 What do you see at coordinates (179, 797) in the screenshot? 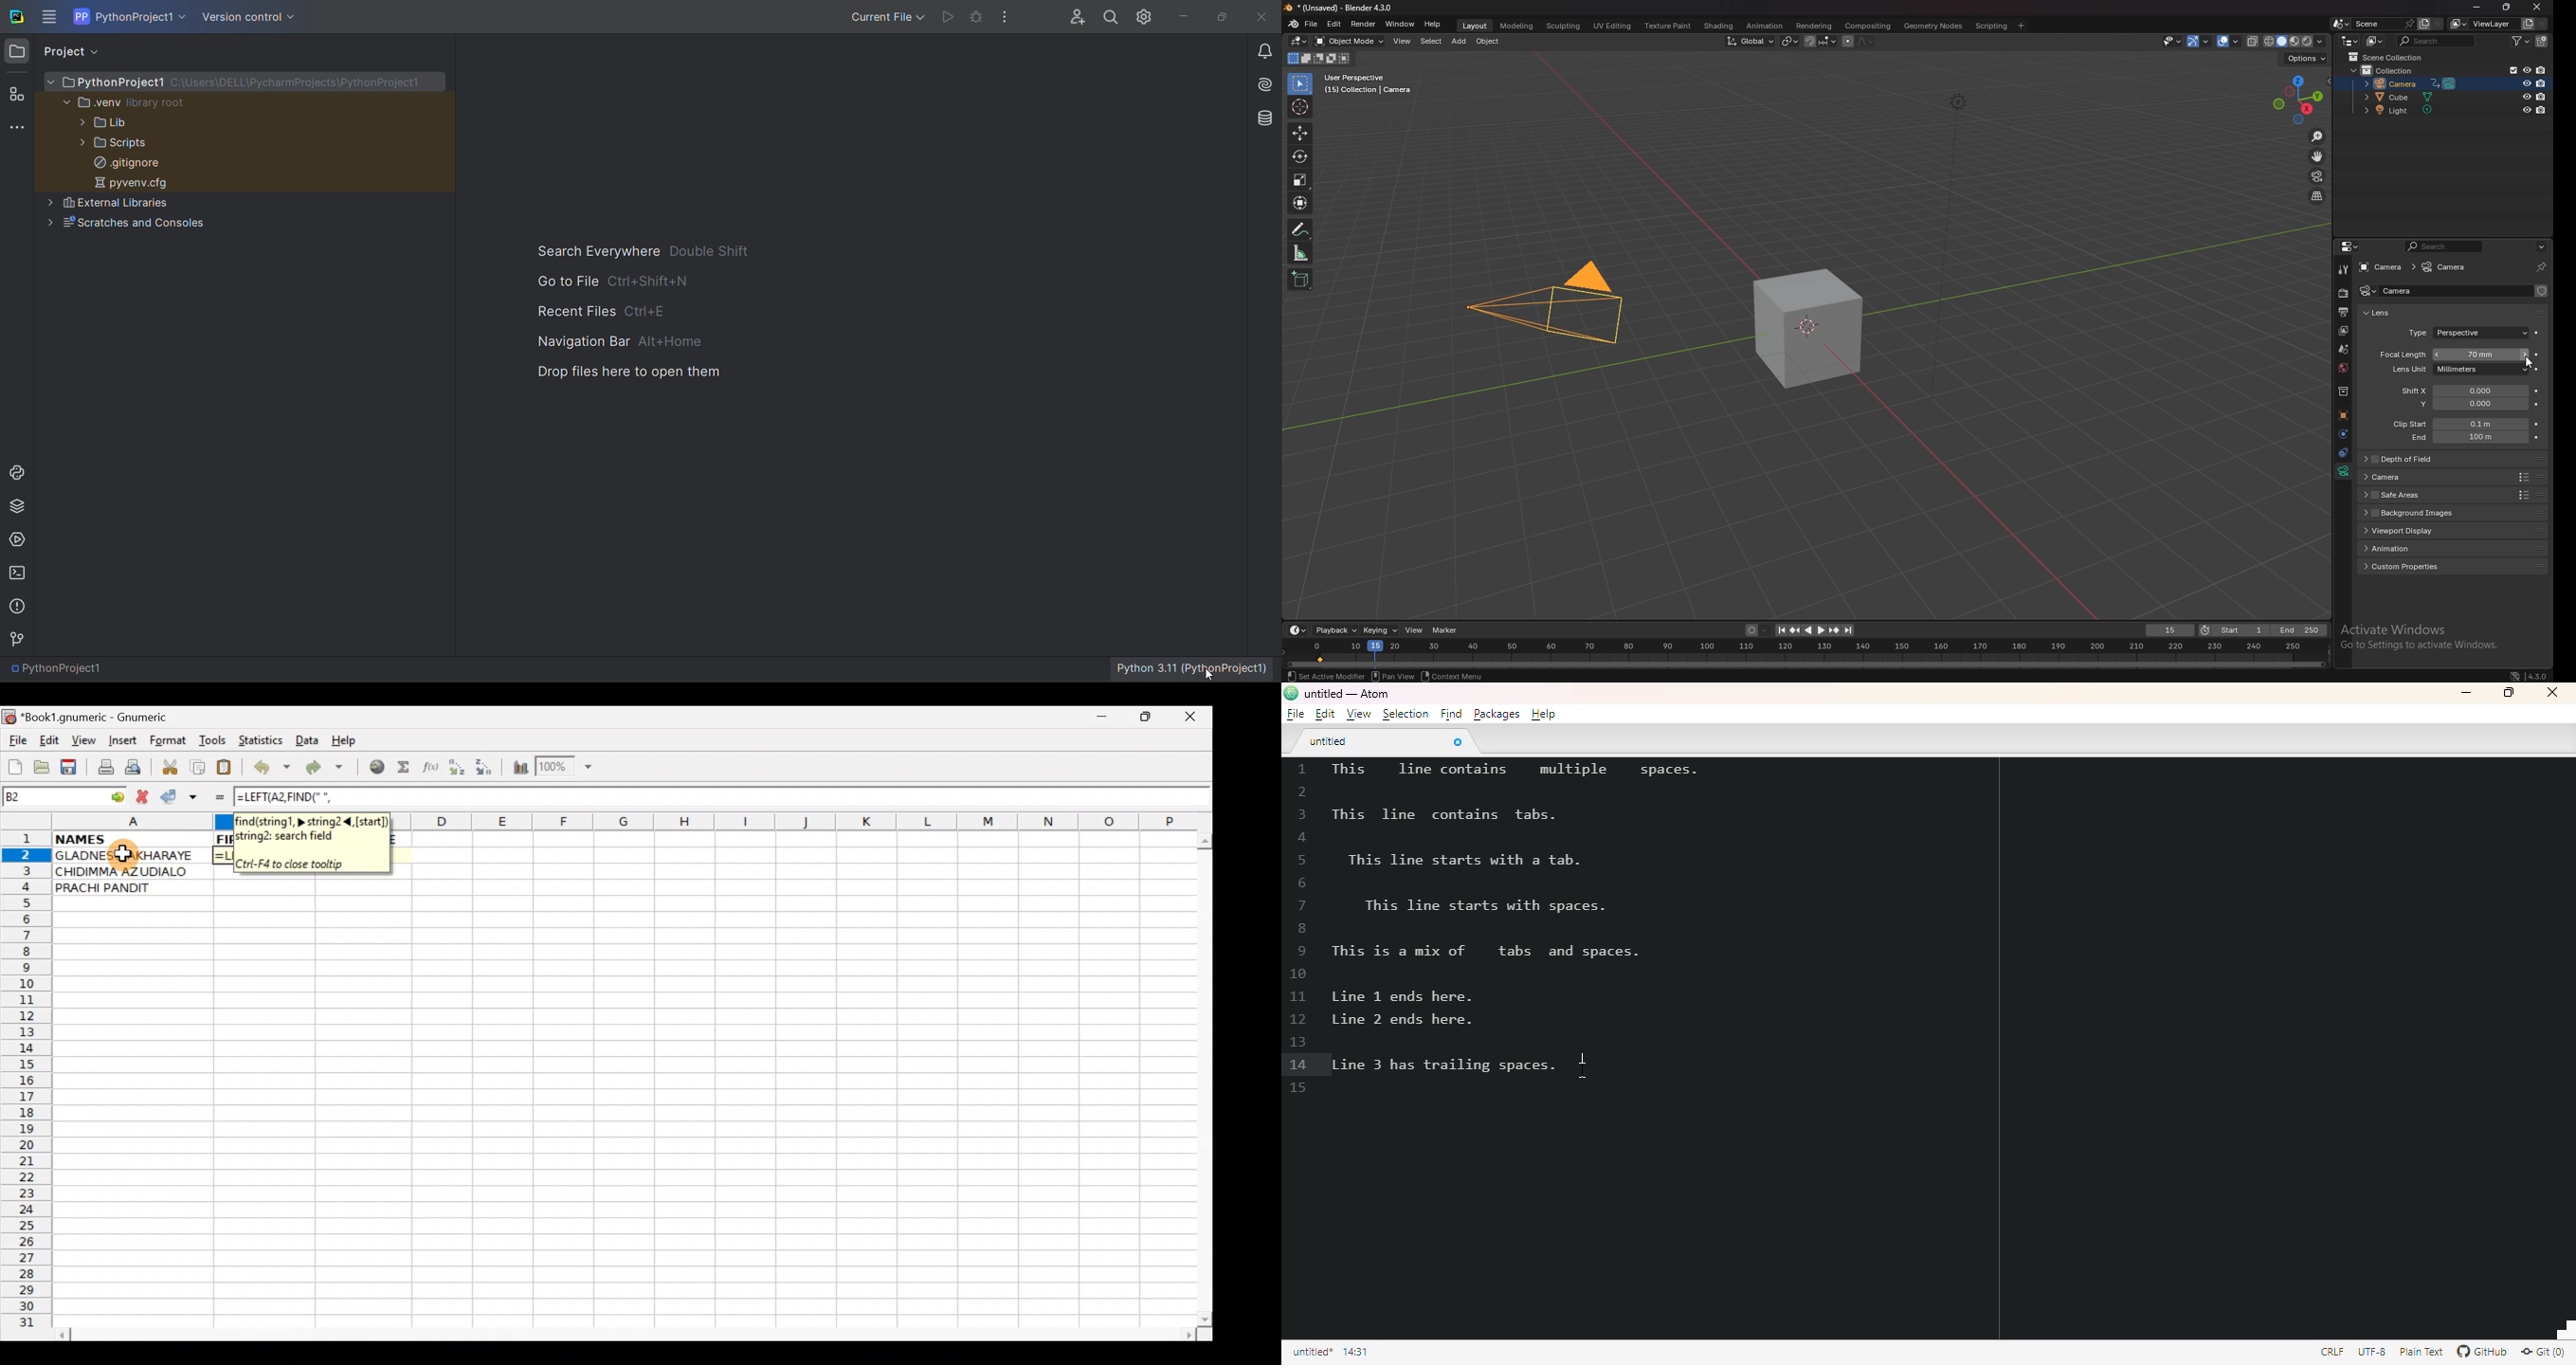
I see `Accept change` at bounding box center [179, 797].